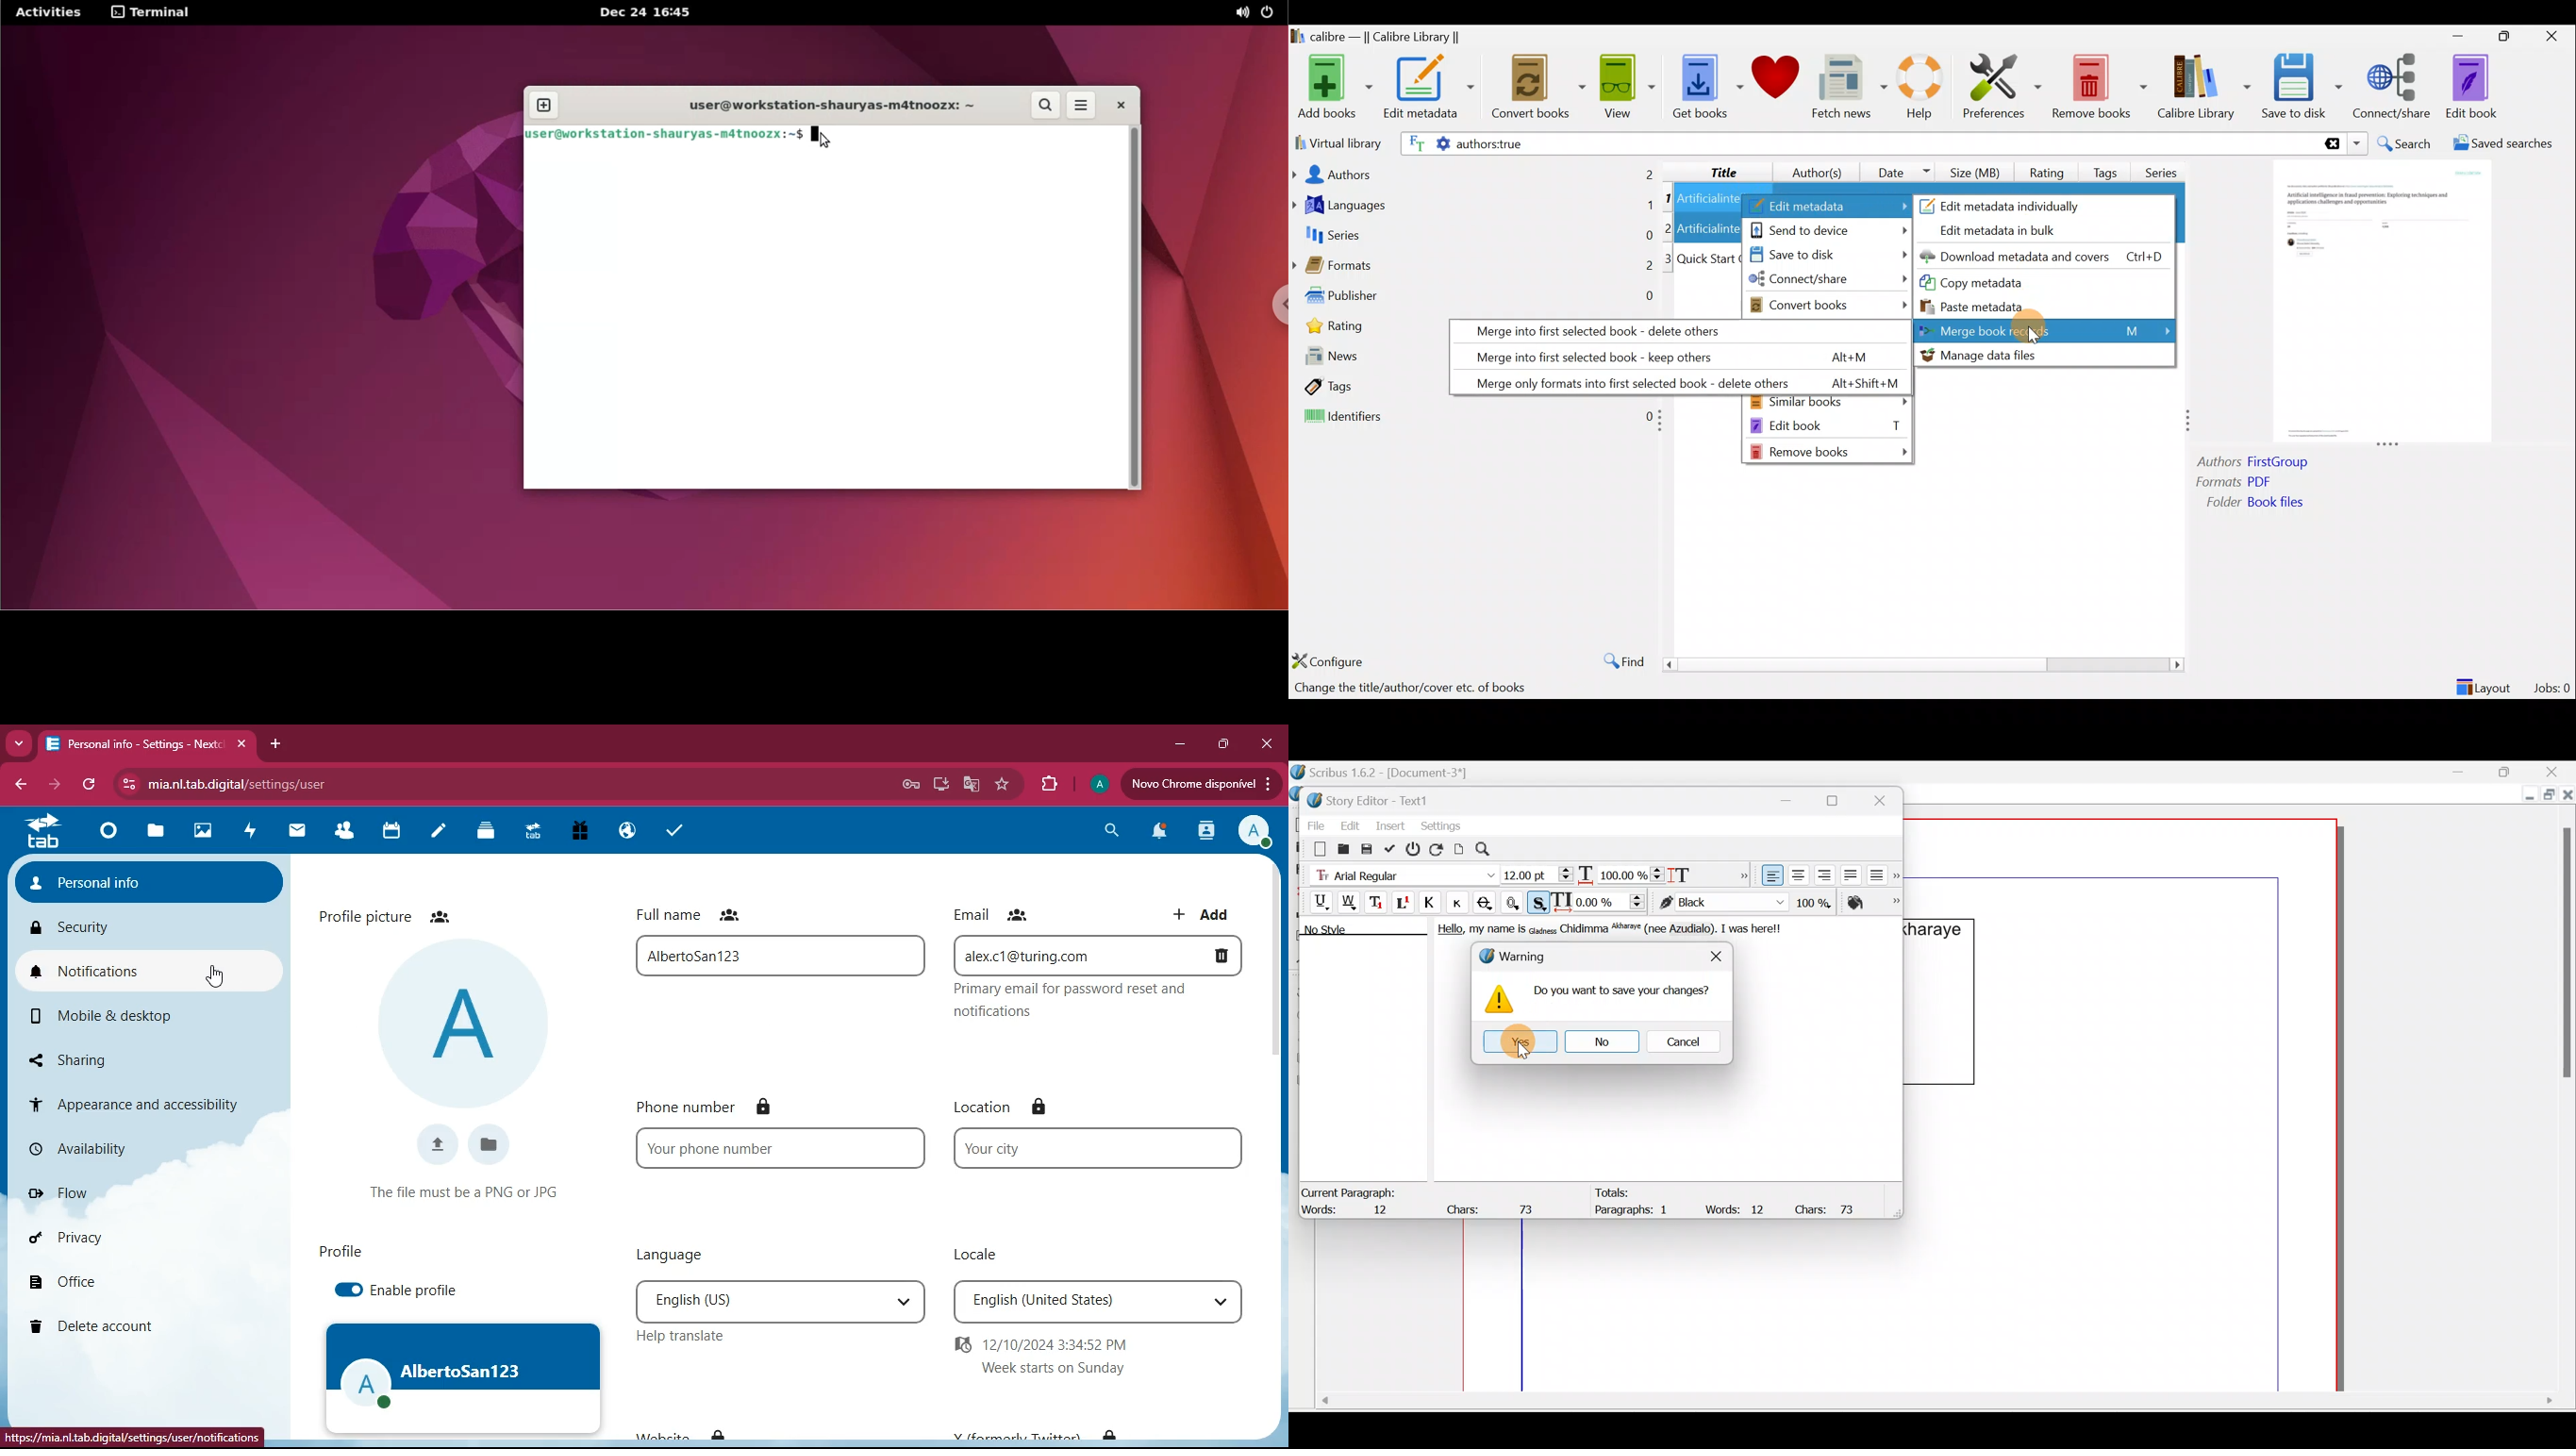 This screenshot has width=2576, height=1456. Describe the element at coordinates (1670, 354) in the screenshot. I see `Merge into first selected book - keep others  Alt+M` at that location.